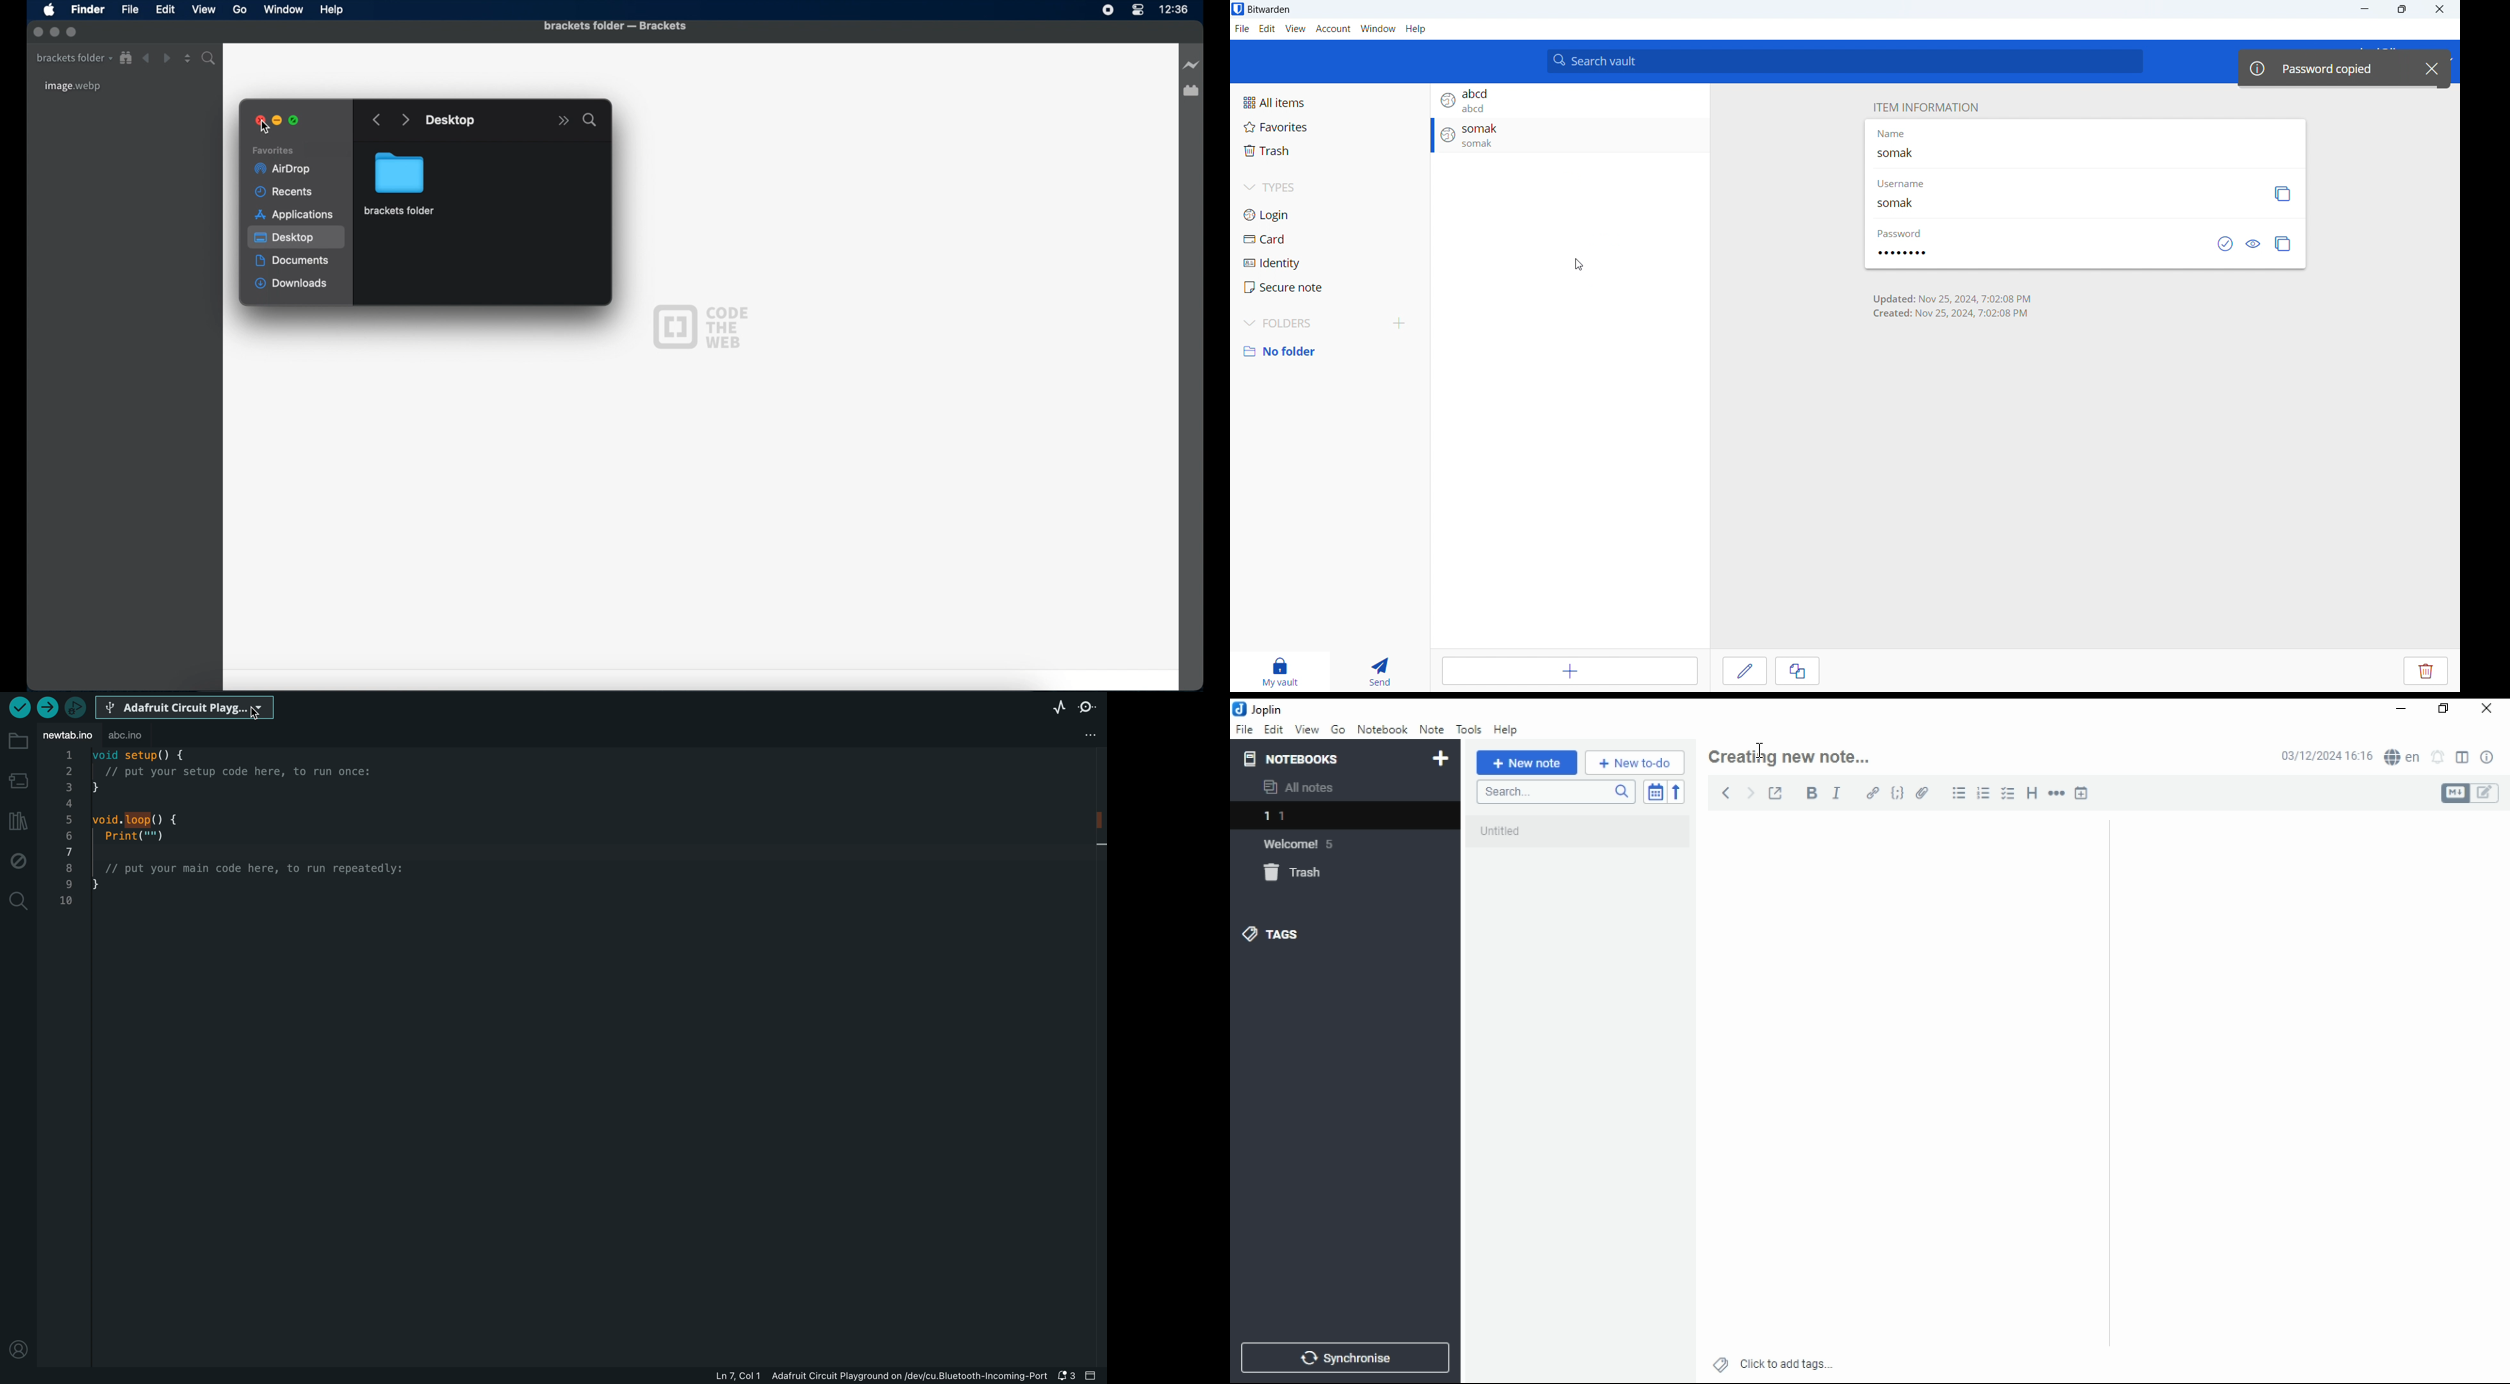 The width and height of the screenshot is (2520, 1400). What do you see at coordinates (1398, 325) in the screenshot?
I see `add folder` at bounding box center [1398, 325].